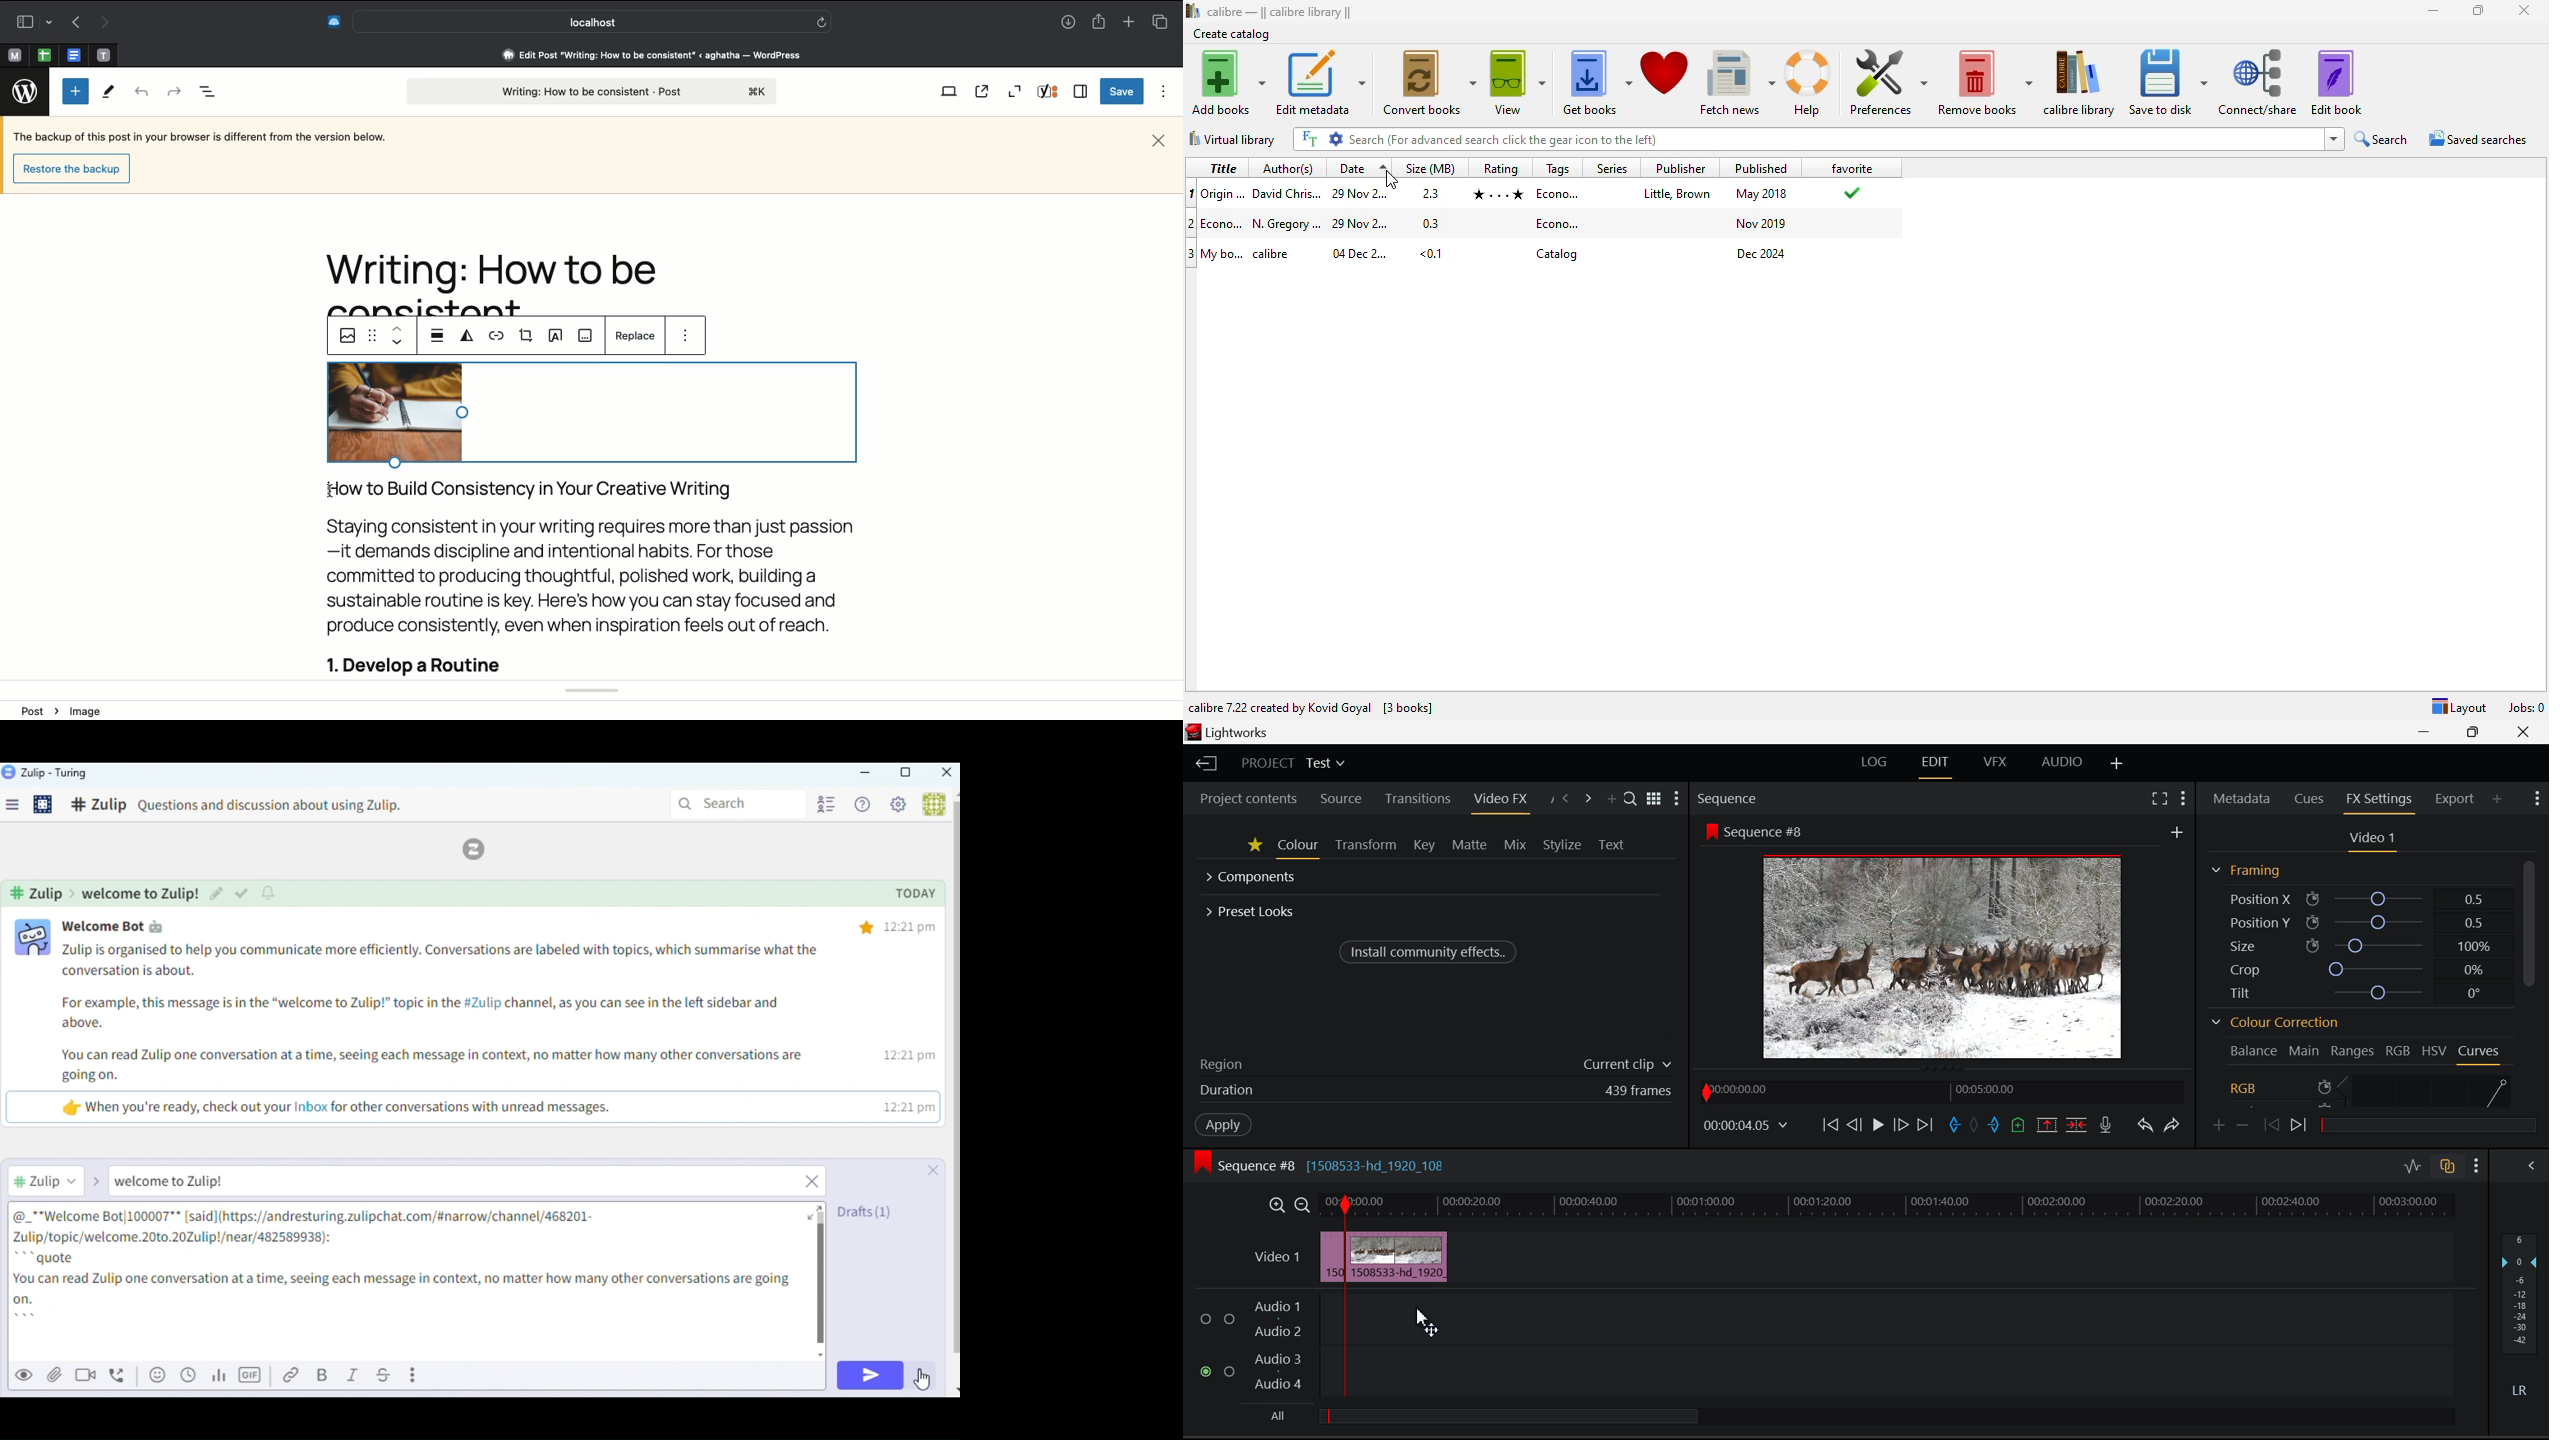 The image size is (2576, 1456). What do you see at coordinates (2526, 708) in the screenshot?
I see `jobs: 0` at bounding box center [2526, 708].